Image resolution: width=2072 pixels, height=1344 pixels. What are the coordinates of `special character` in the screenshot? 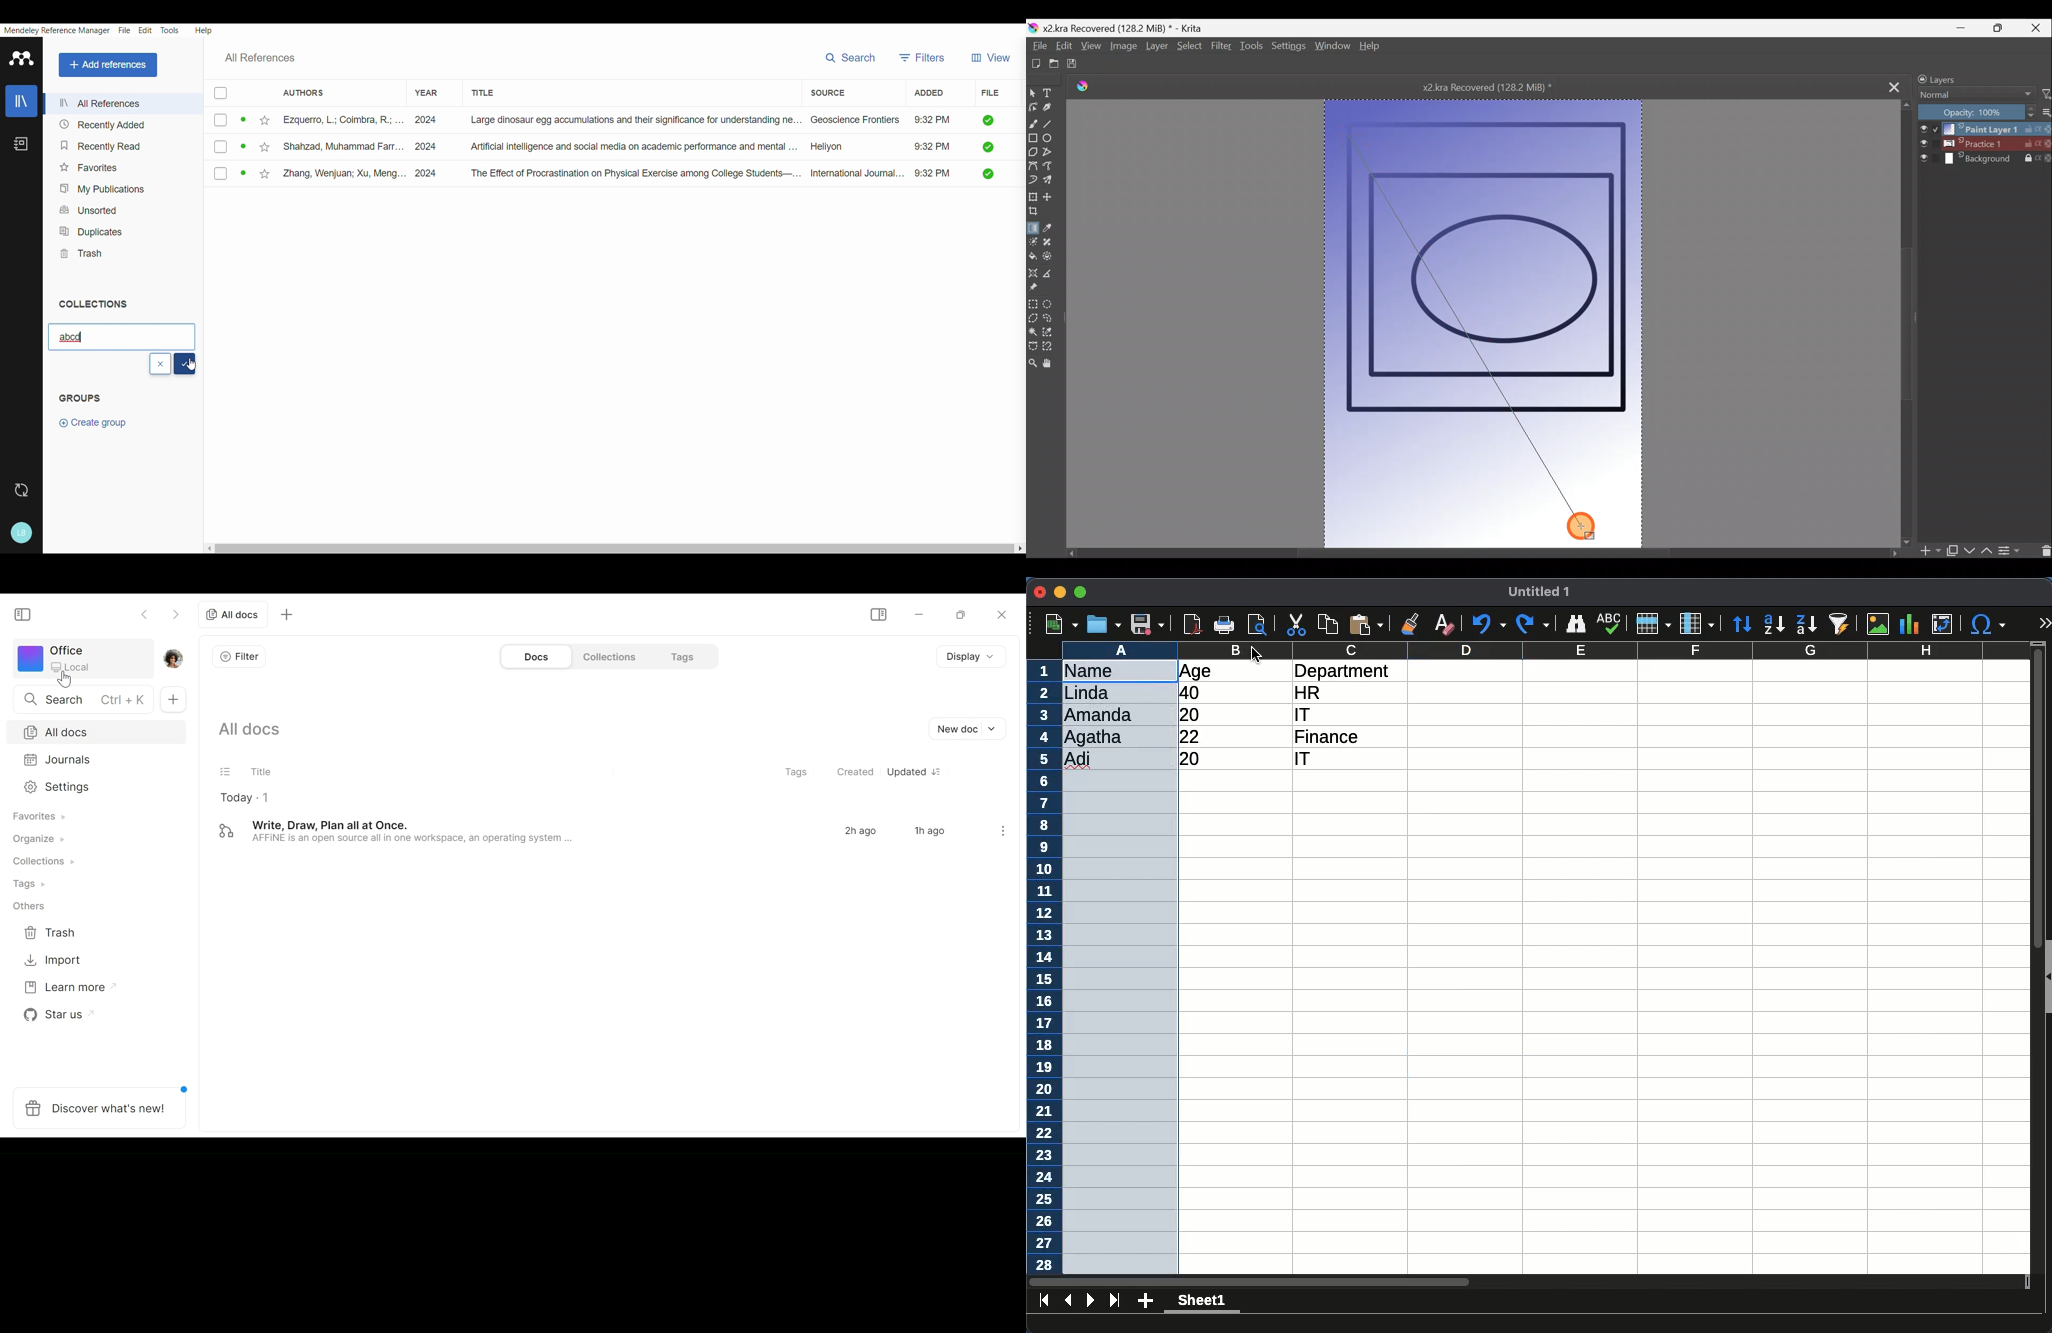 It's located at (1987, 624).